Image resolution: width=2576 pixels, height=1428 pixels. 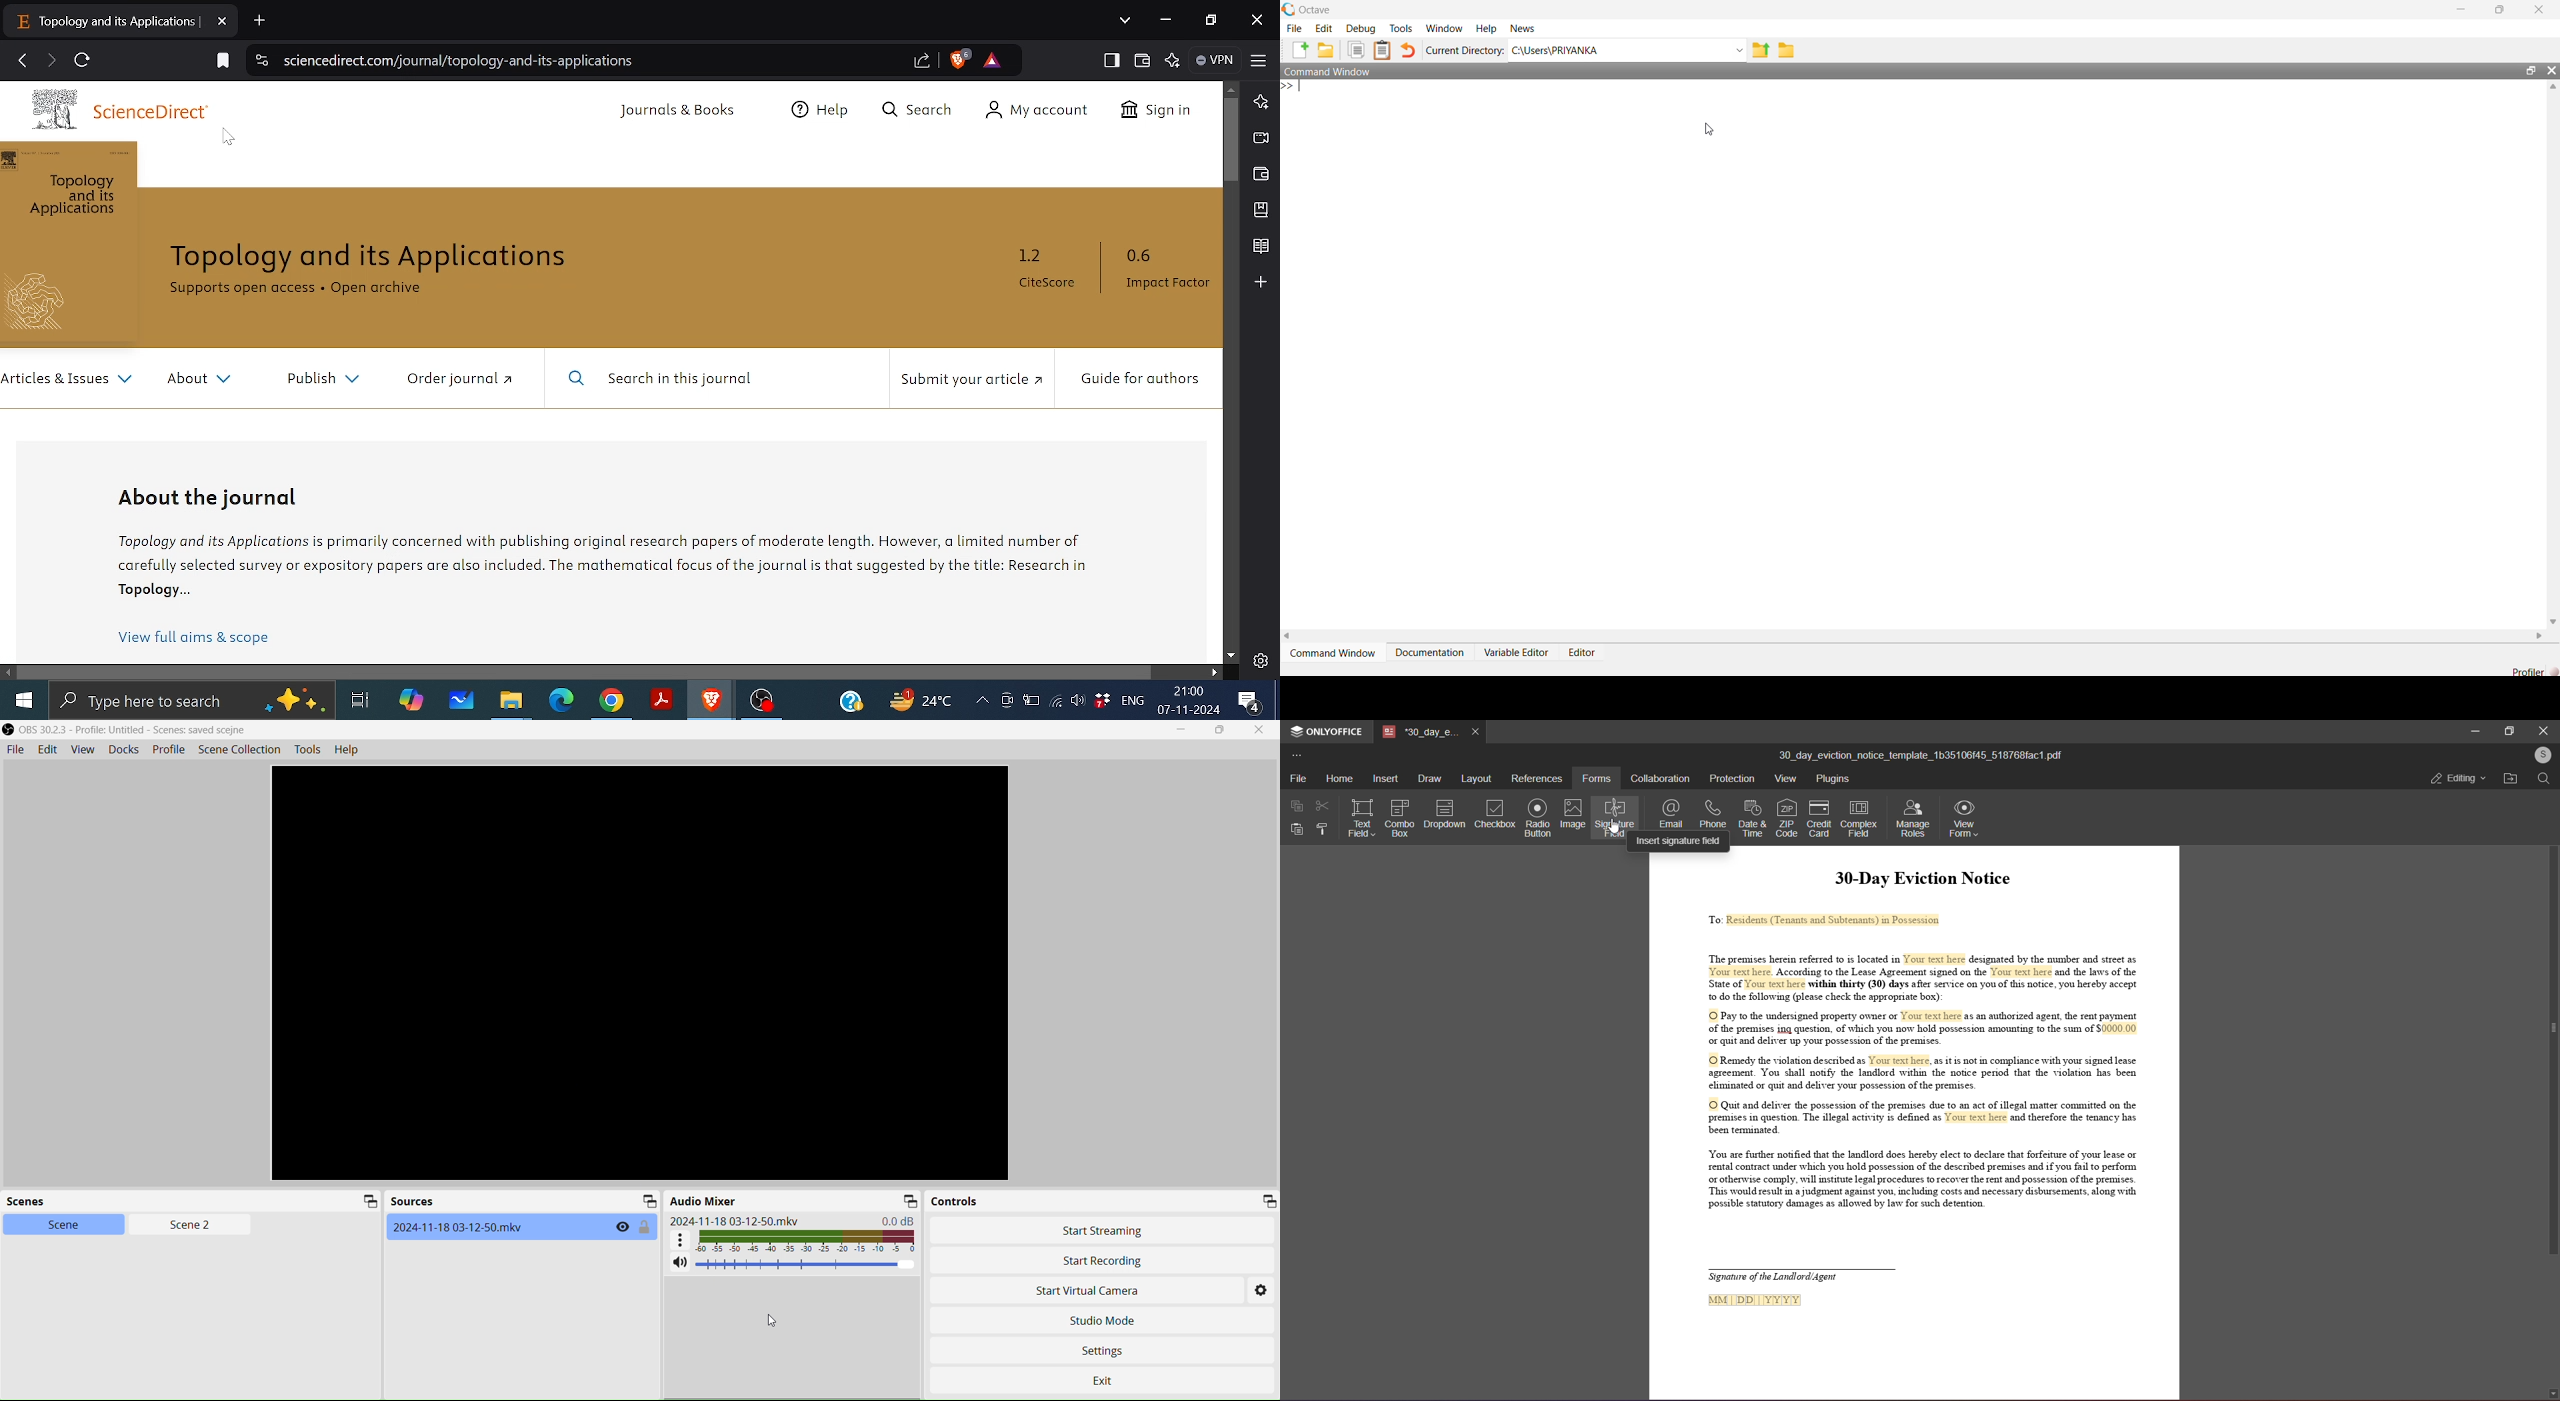 What do you see at coordinates (909, 1201) in the screenshot?
I see `Expand` at bounding box center [909, 1201].